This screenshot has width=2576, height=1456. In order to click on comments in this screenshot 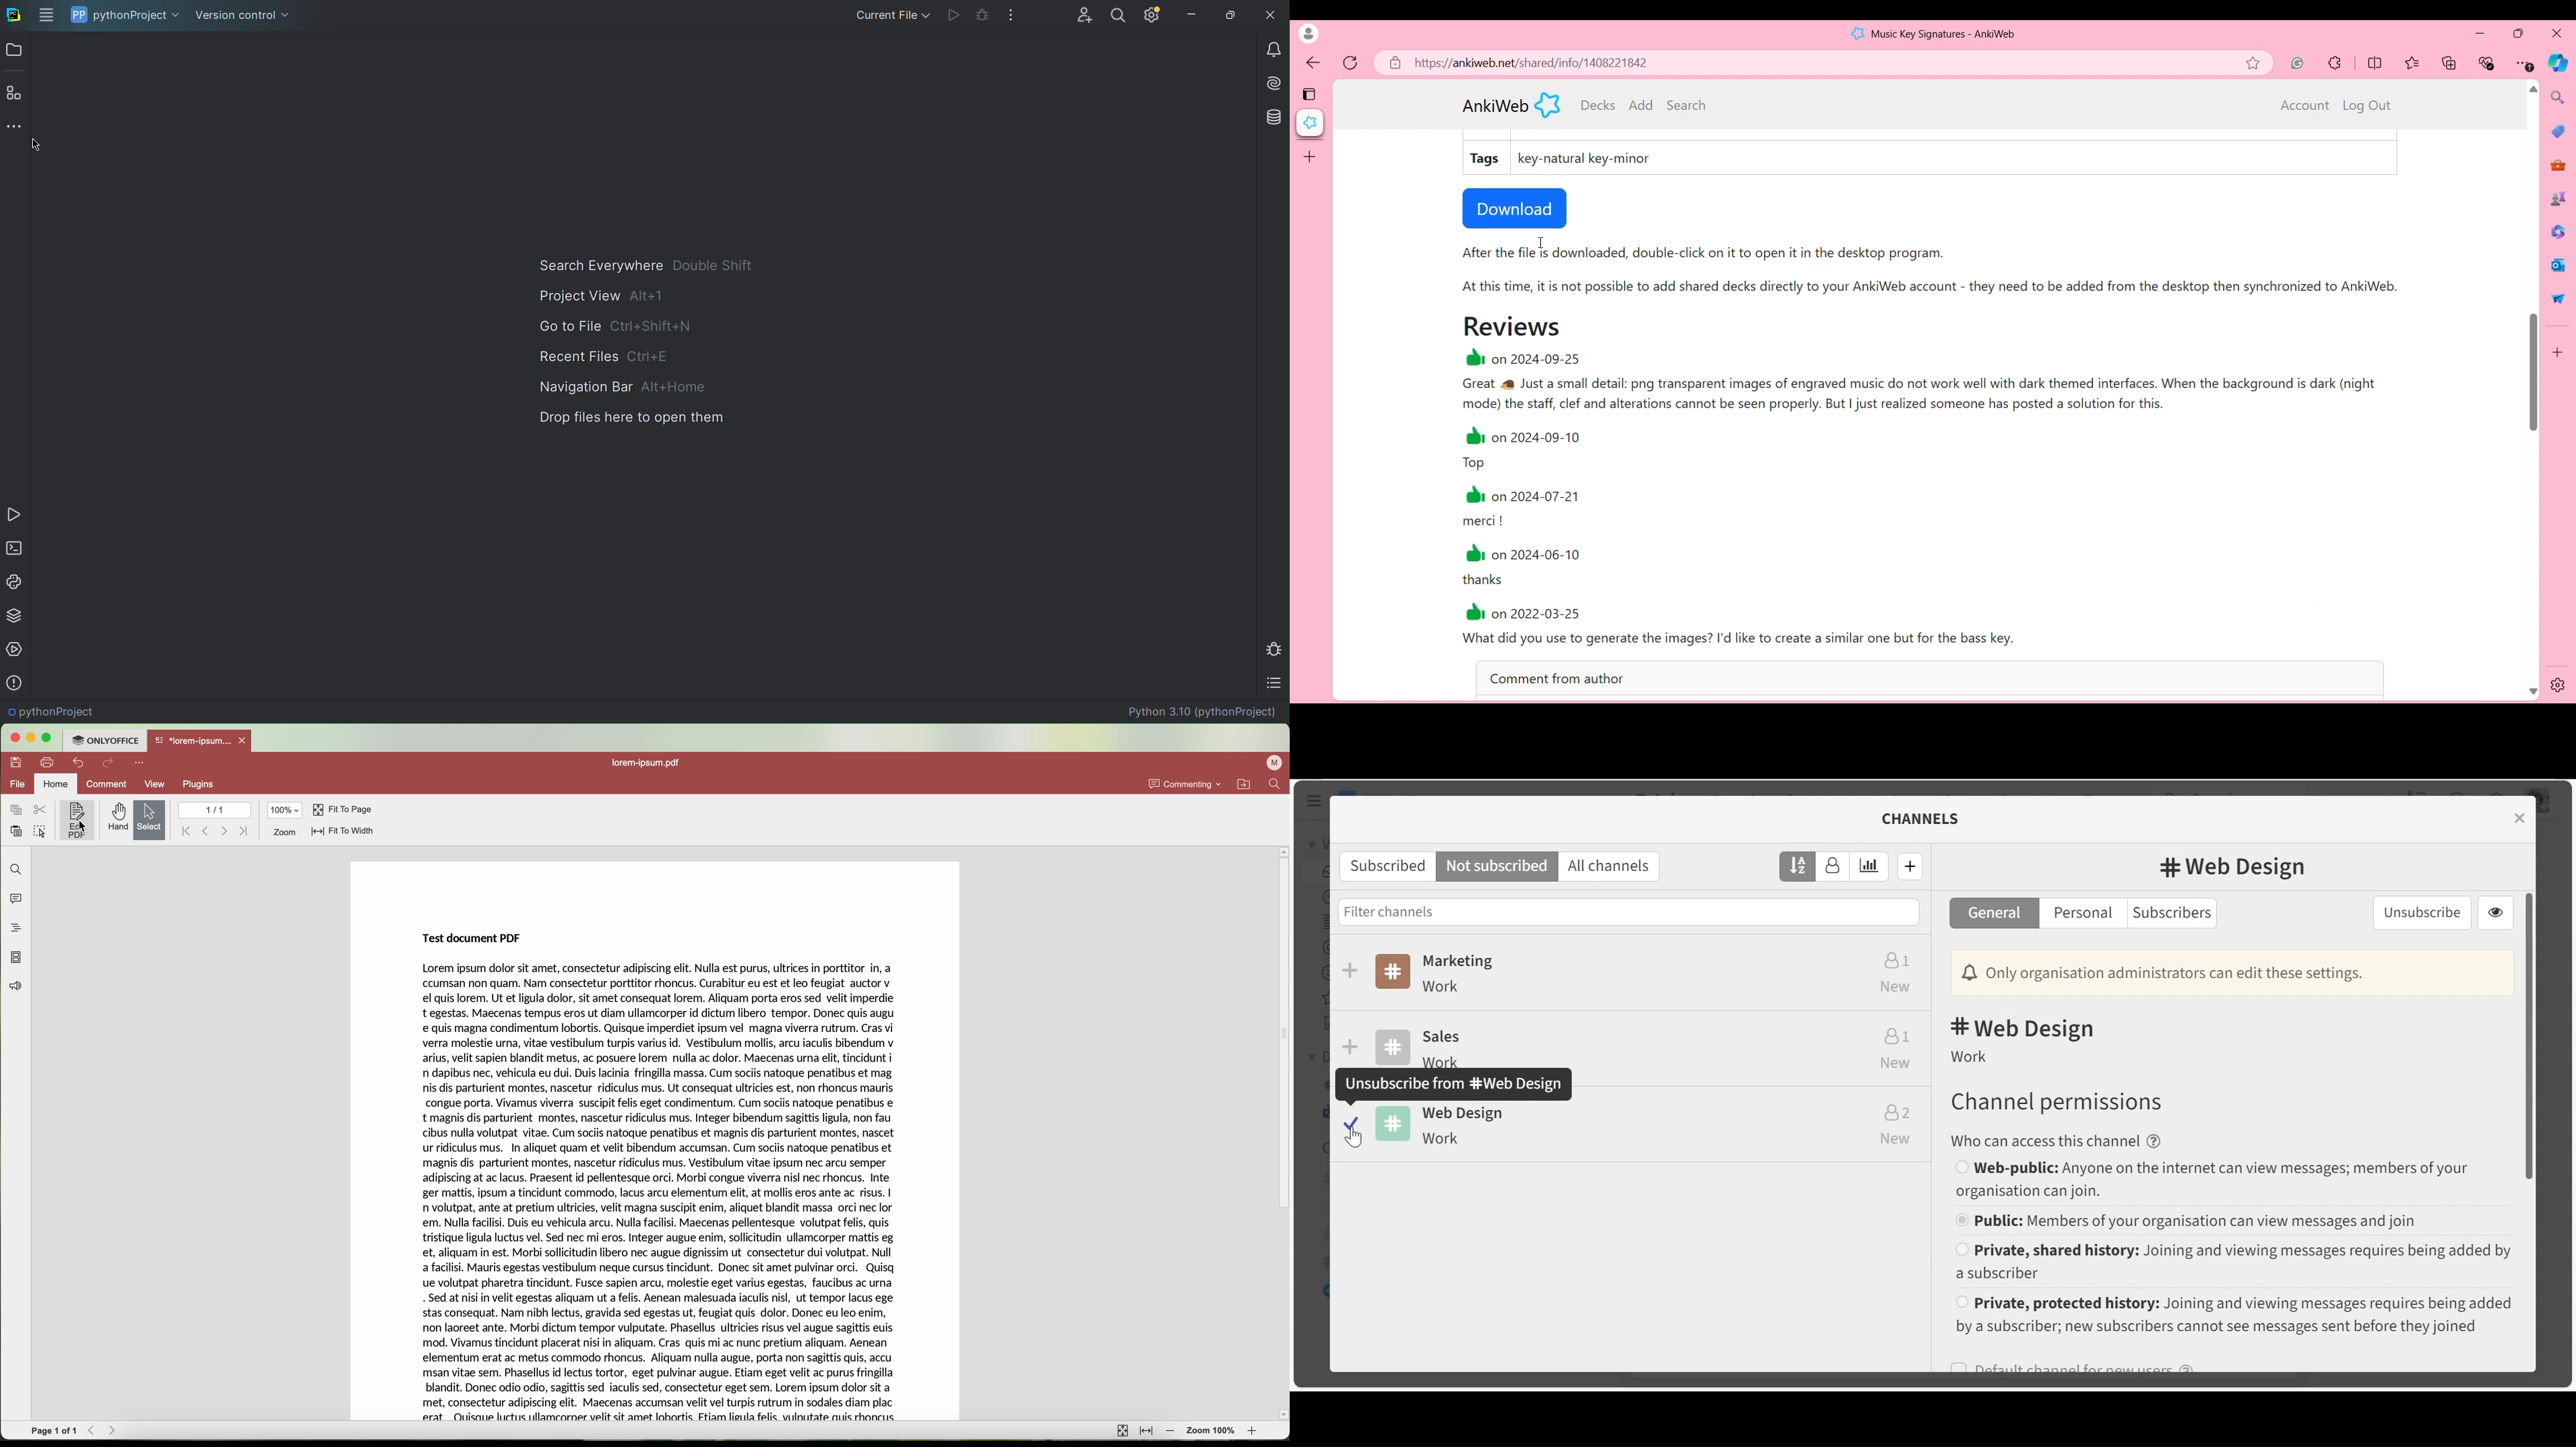, I will do `click(14, 897)`.